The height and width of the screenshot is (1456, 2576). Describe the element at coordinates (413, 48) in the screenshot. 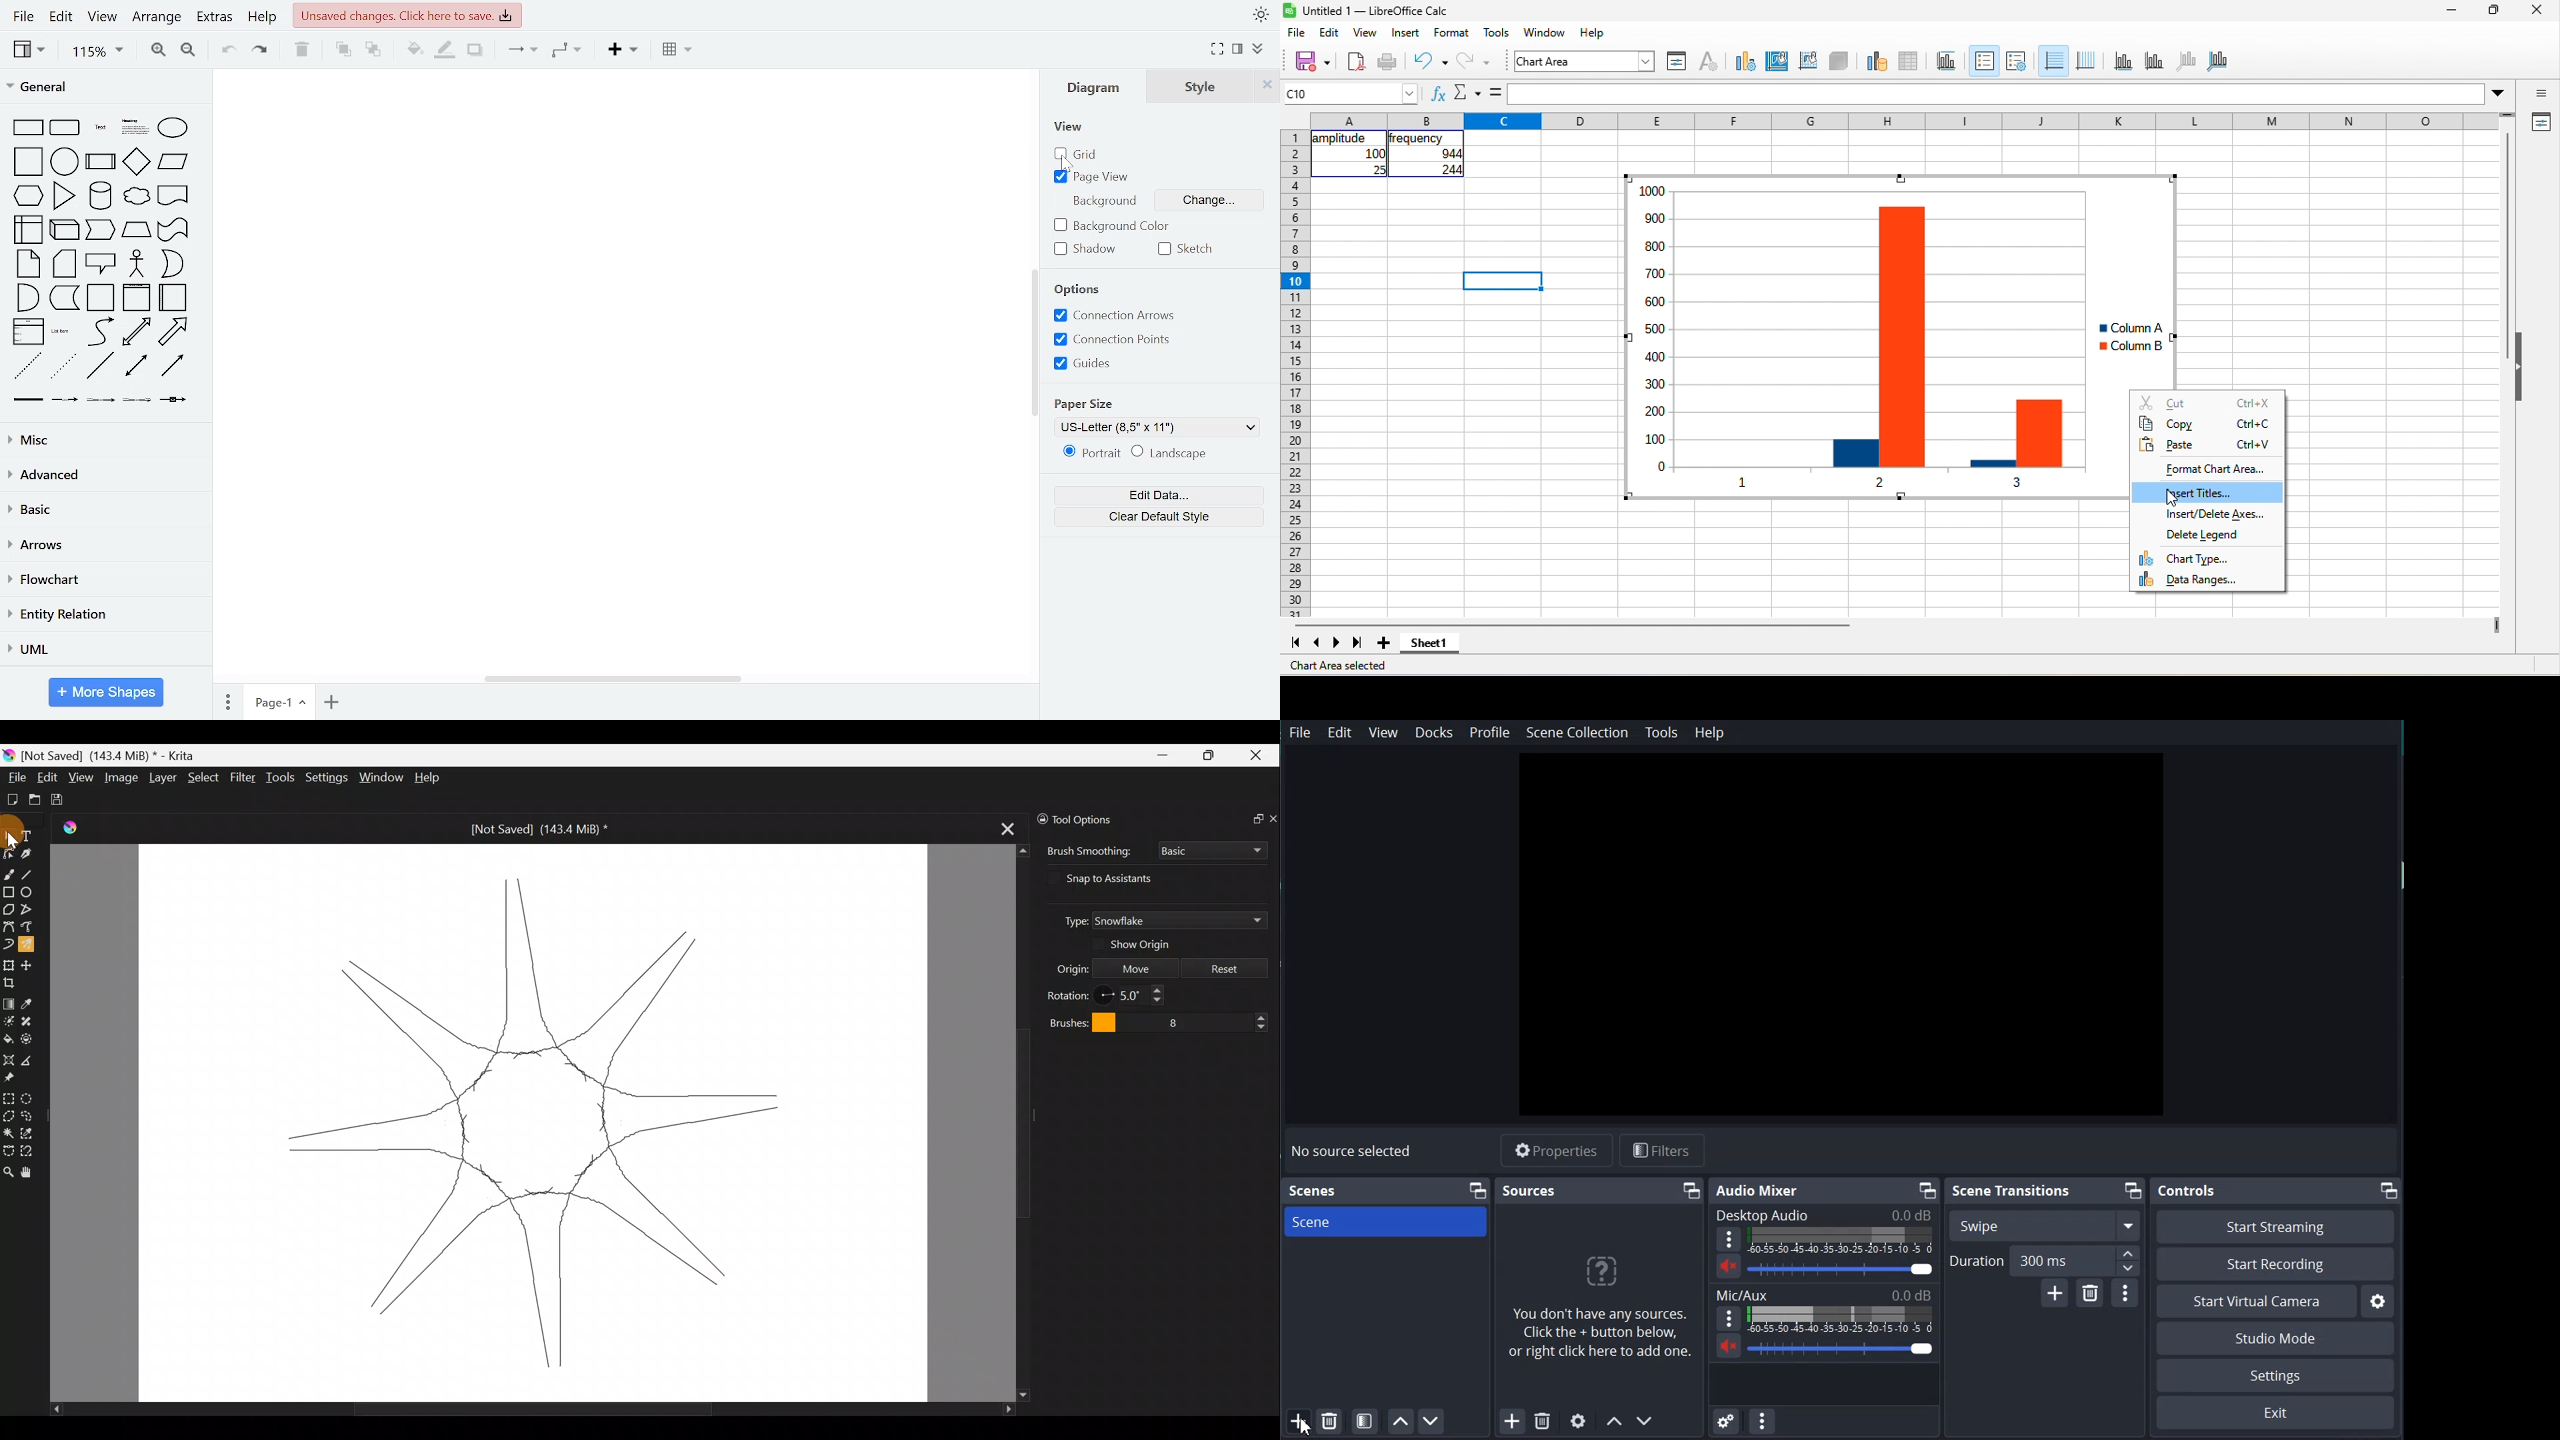

I see `fill color` at that location.